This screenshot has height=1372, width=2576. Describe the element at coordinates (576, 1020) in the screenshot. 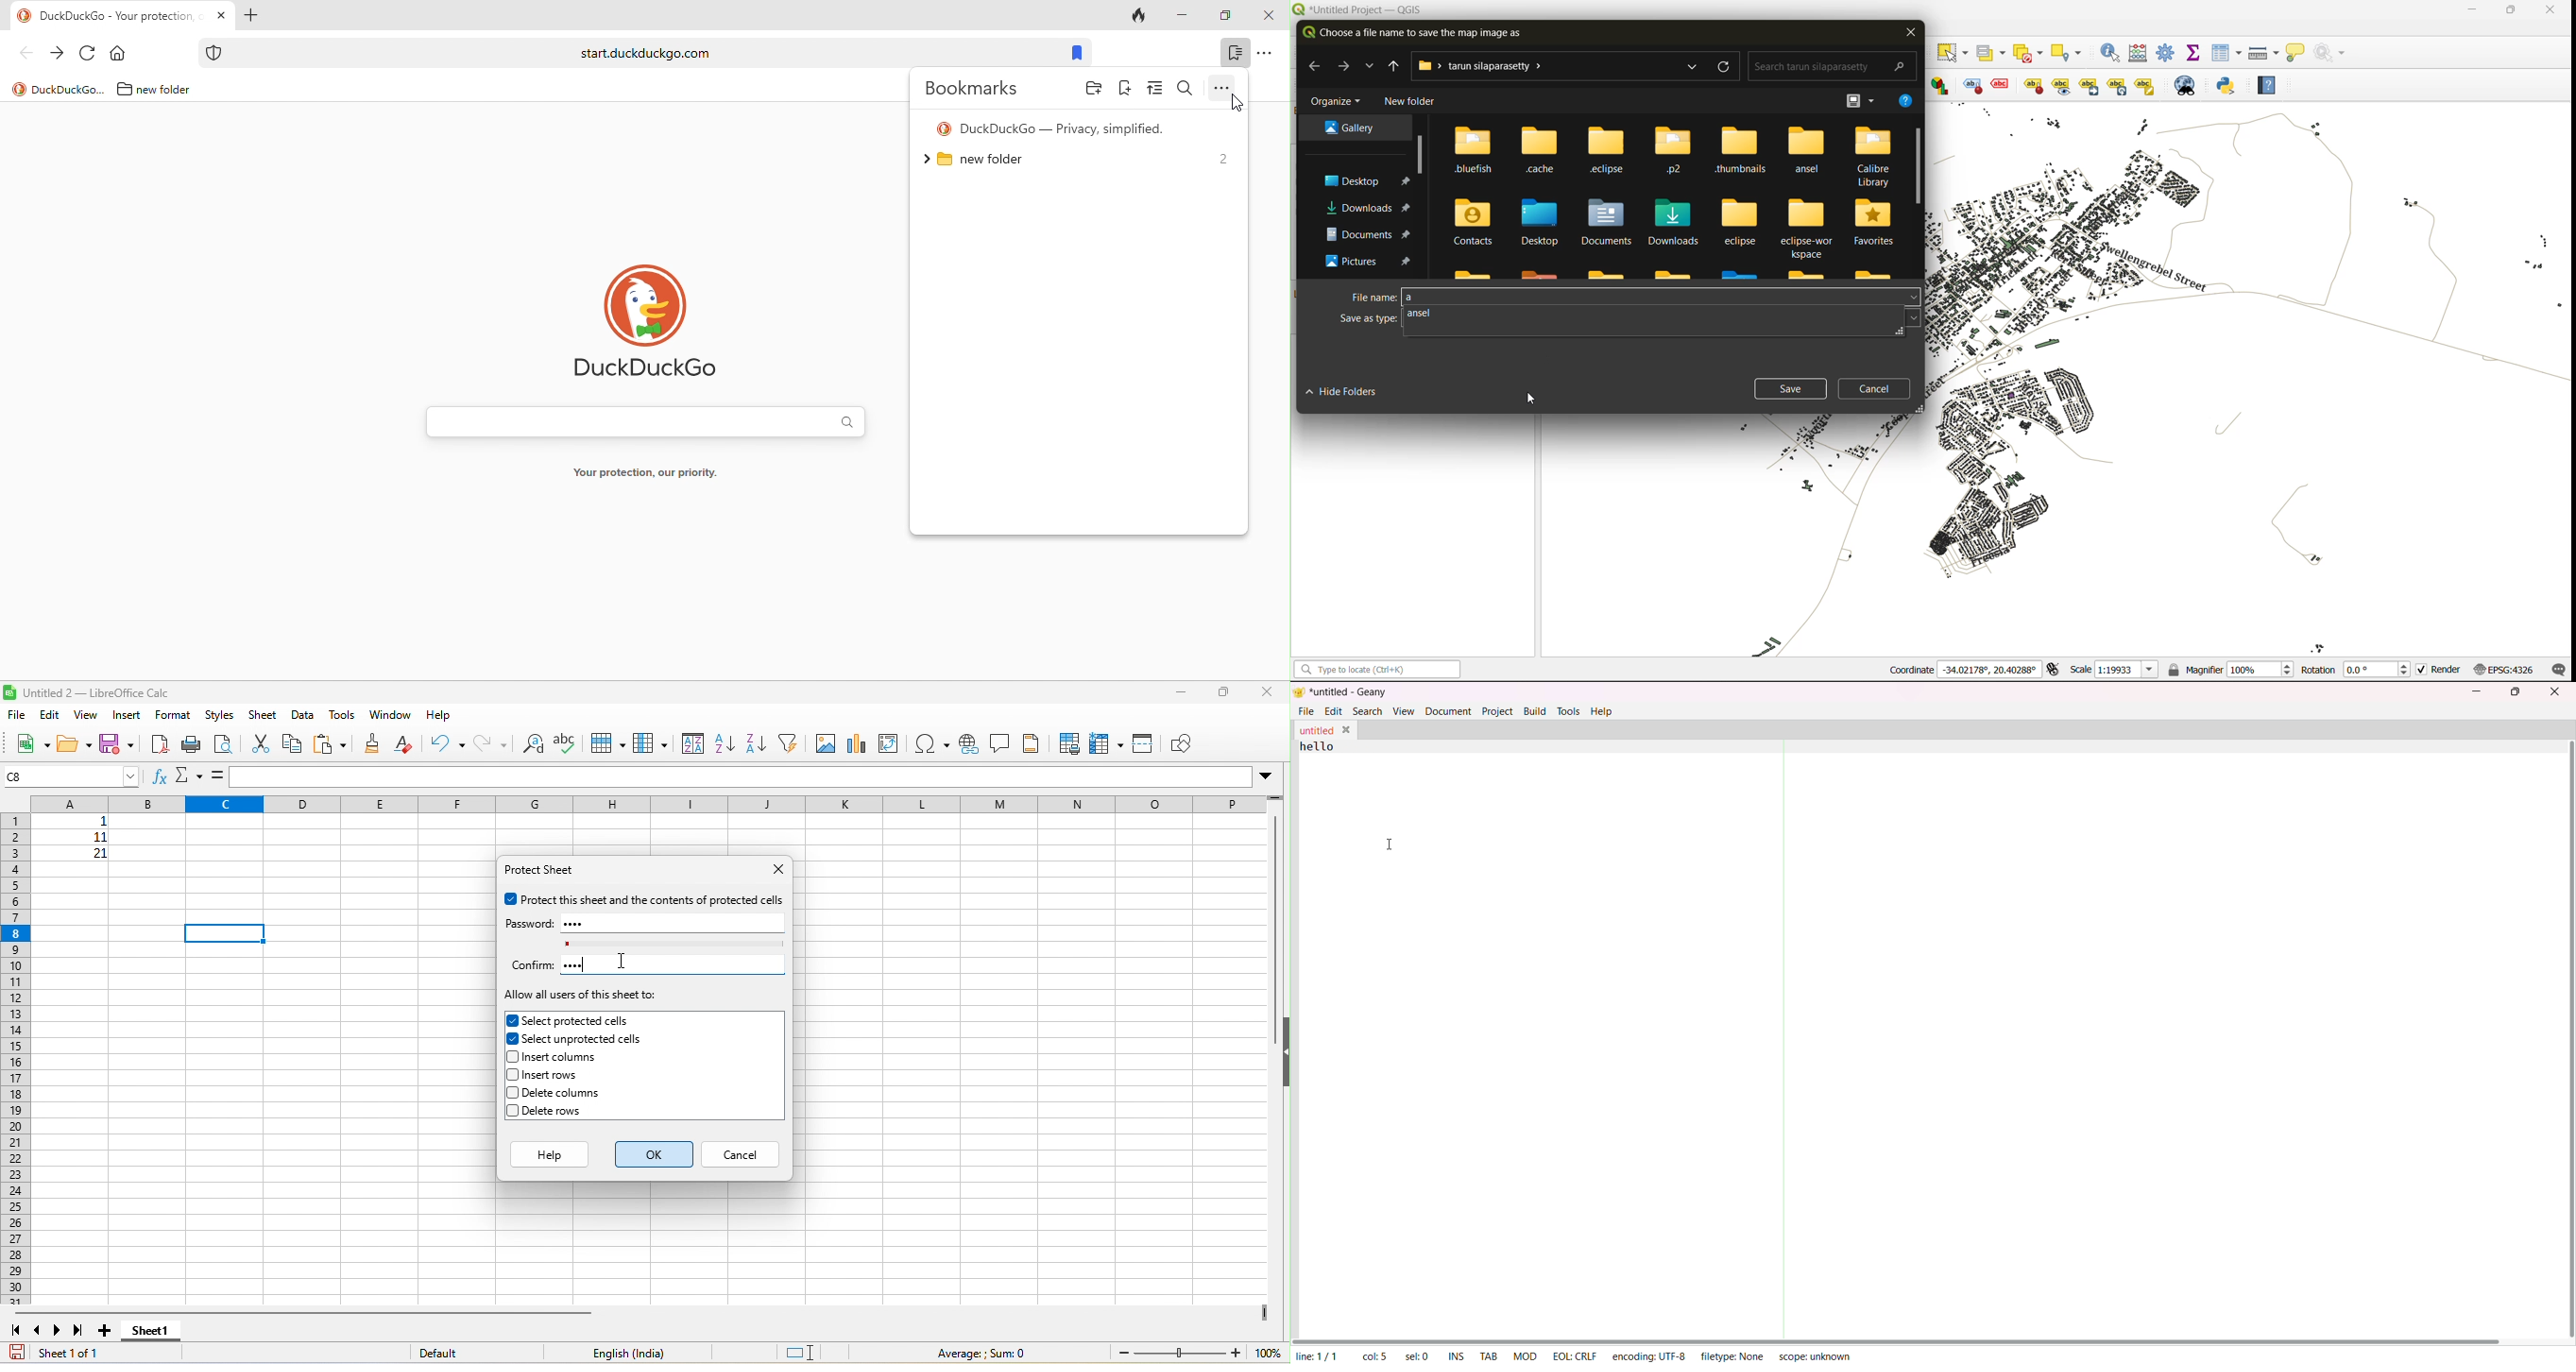

I see `selected protected cells` at that location.